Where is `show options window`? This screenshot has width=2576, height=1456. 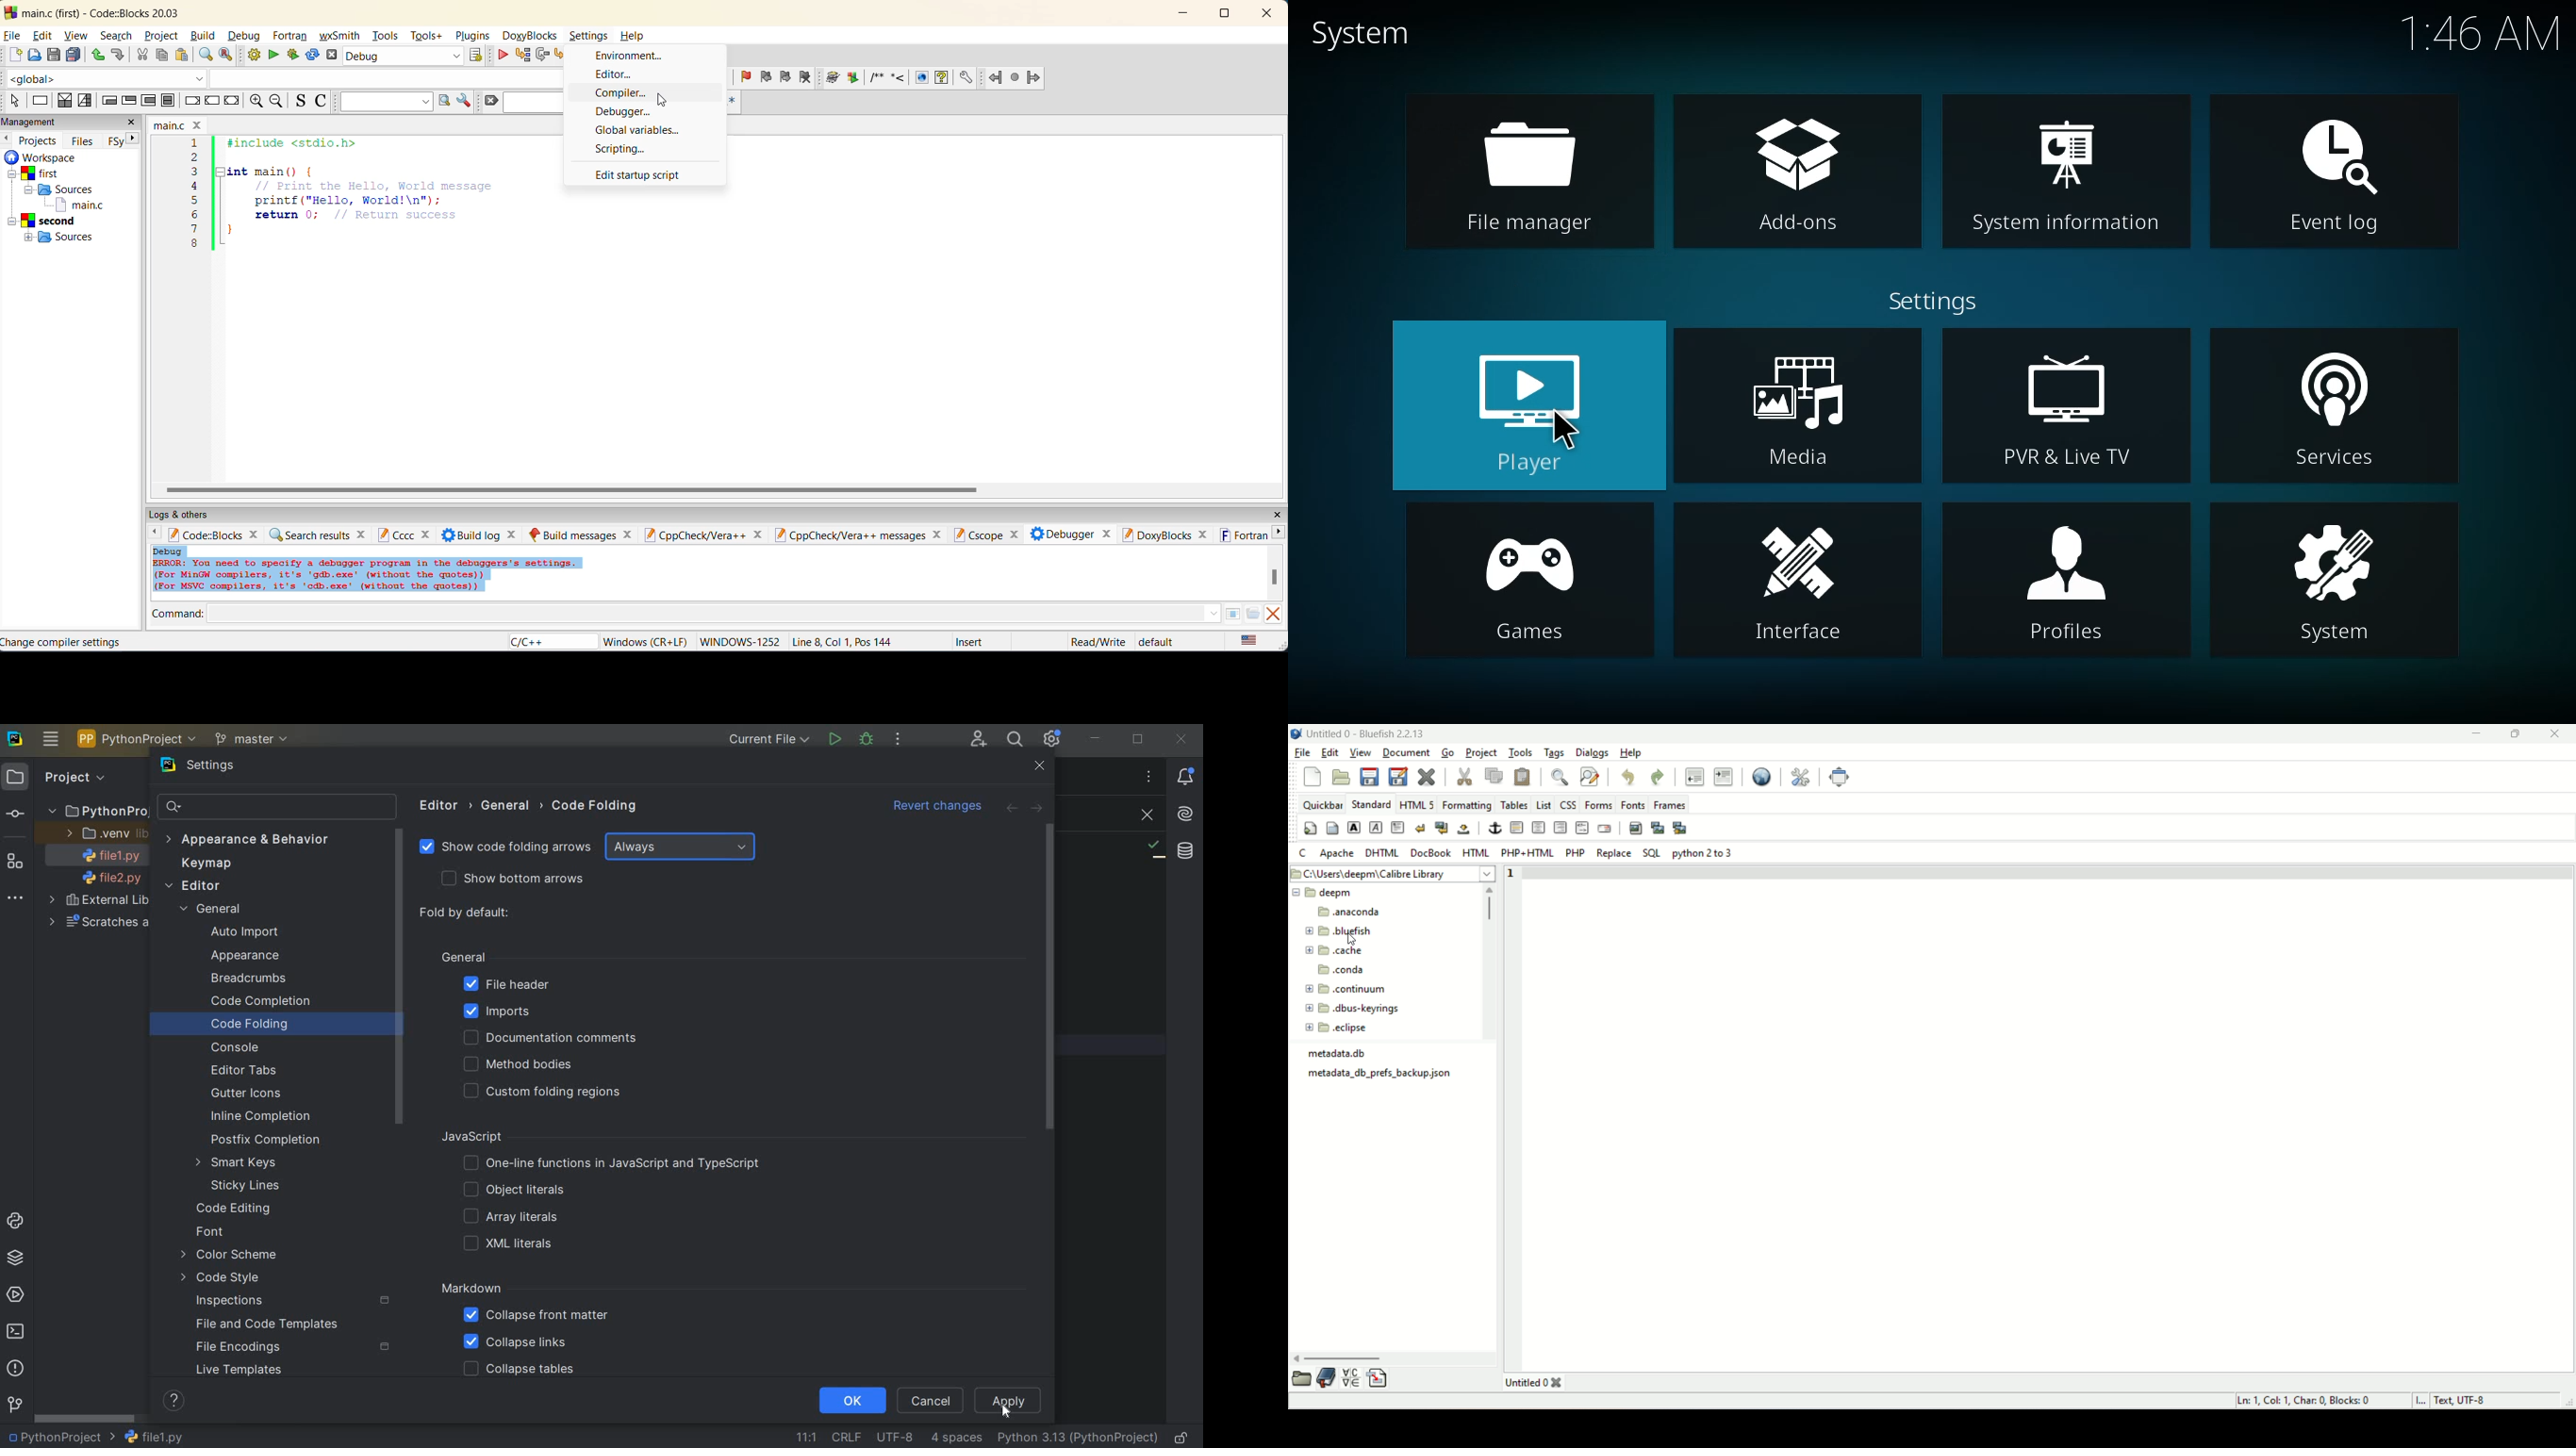
show options window is located at coordinates (467, 103).